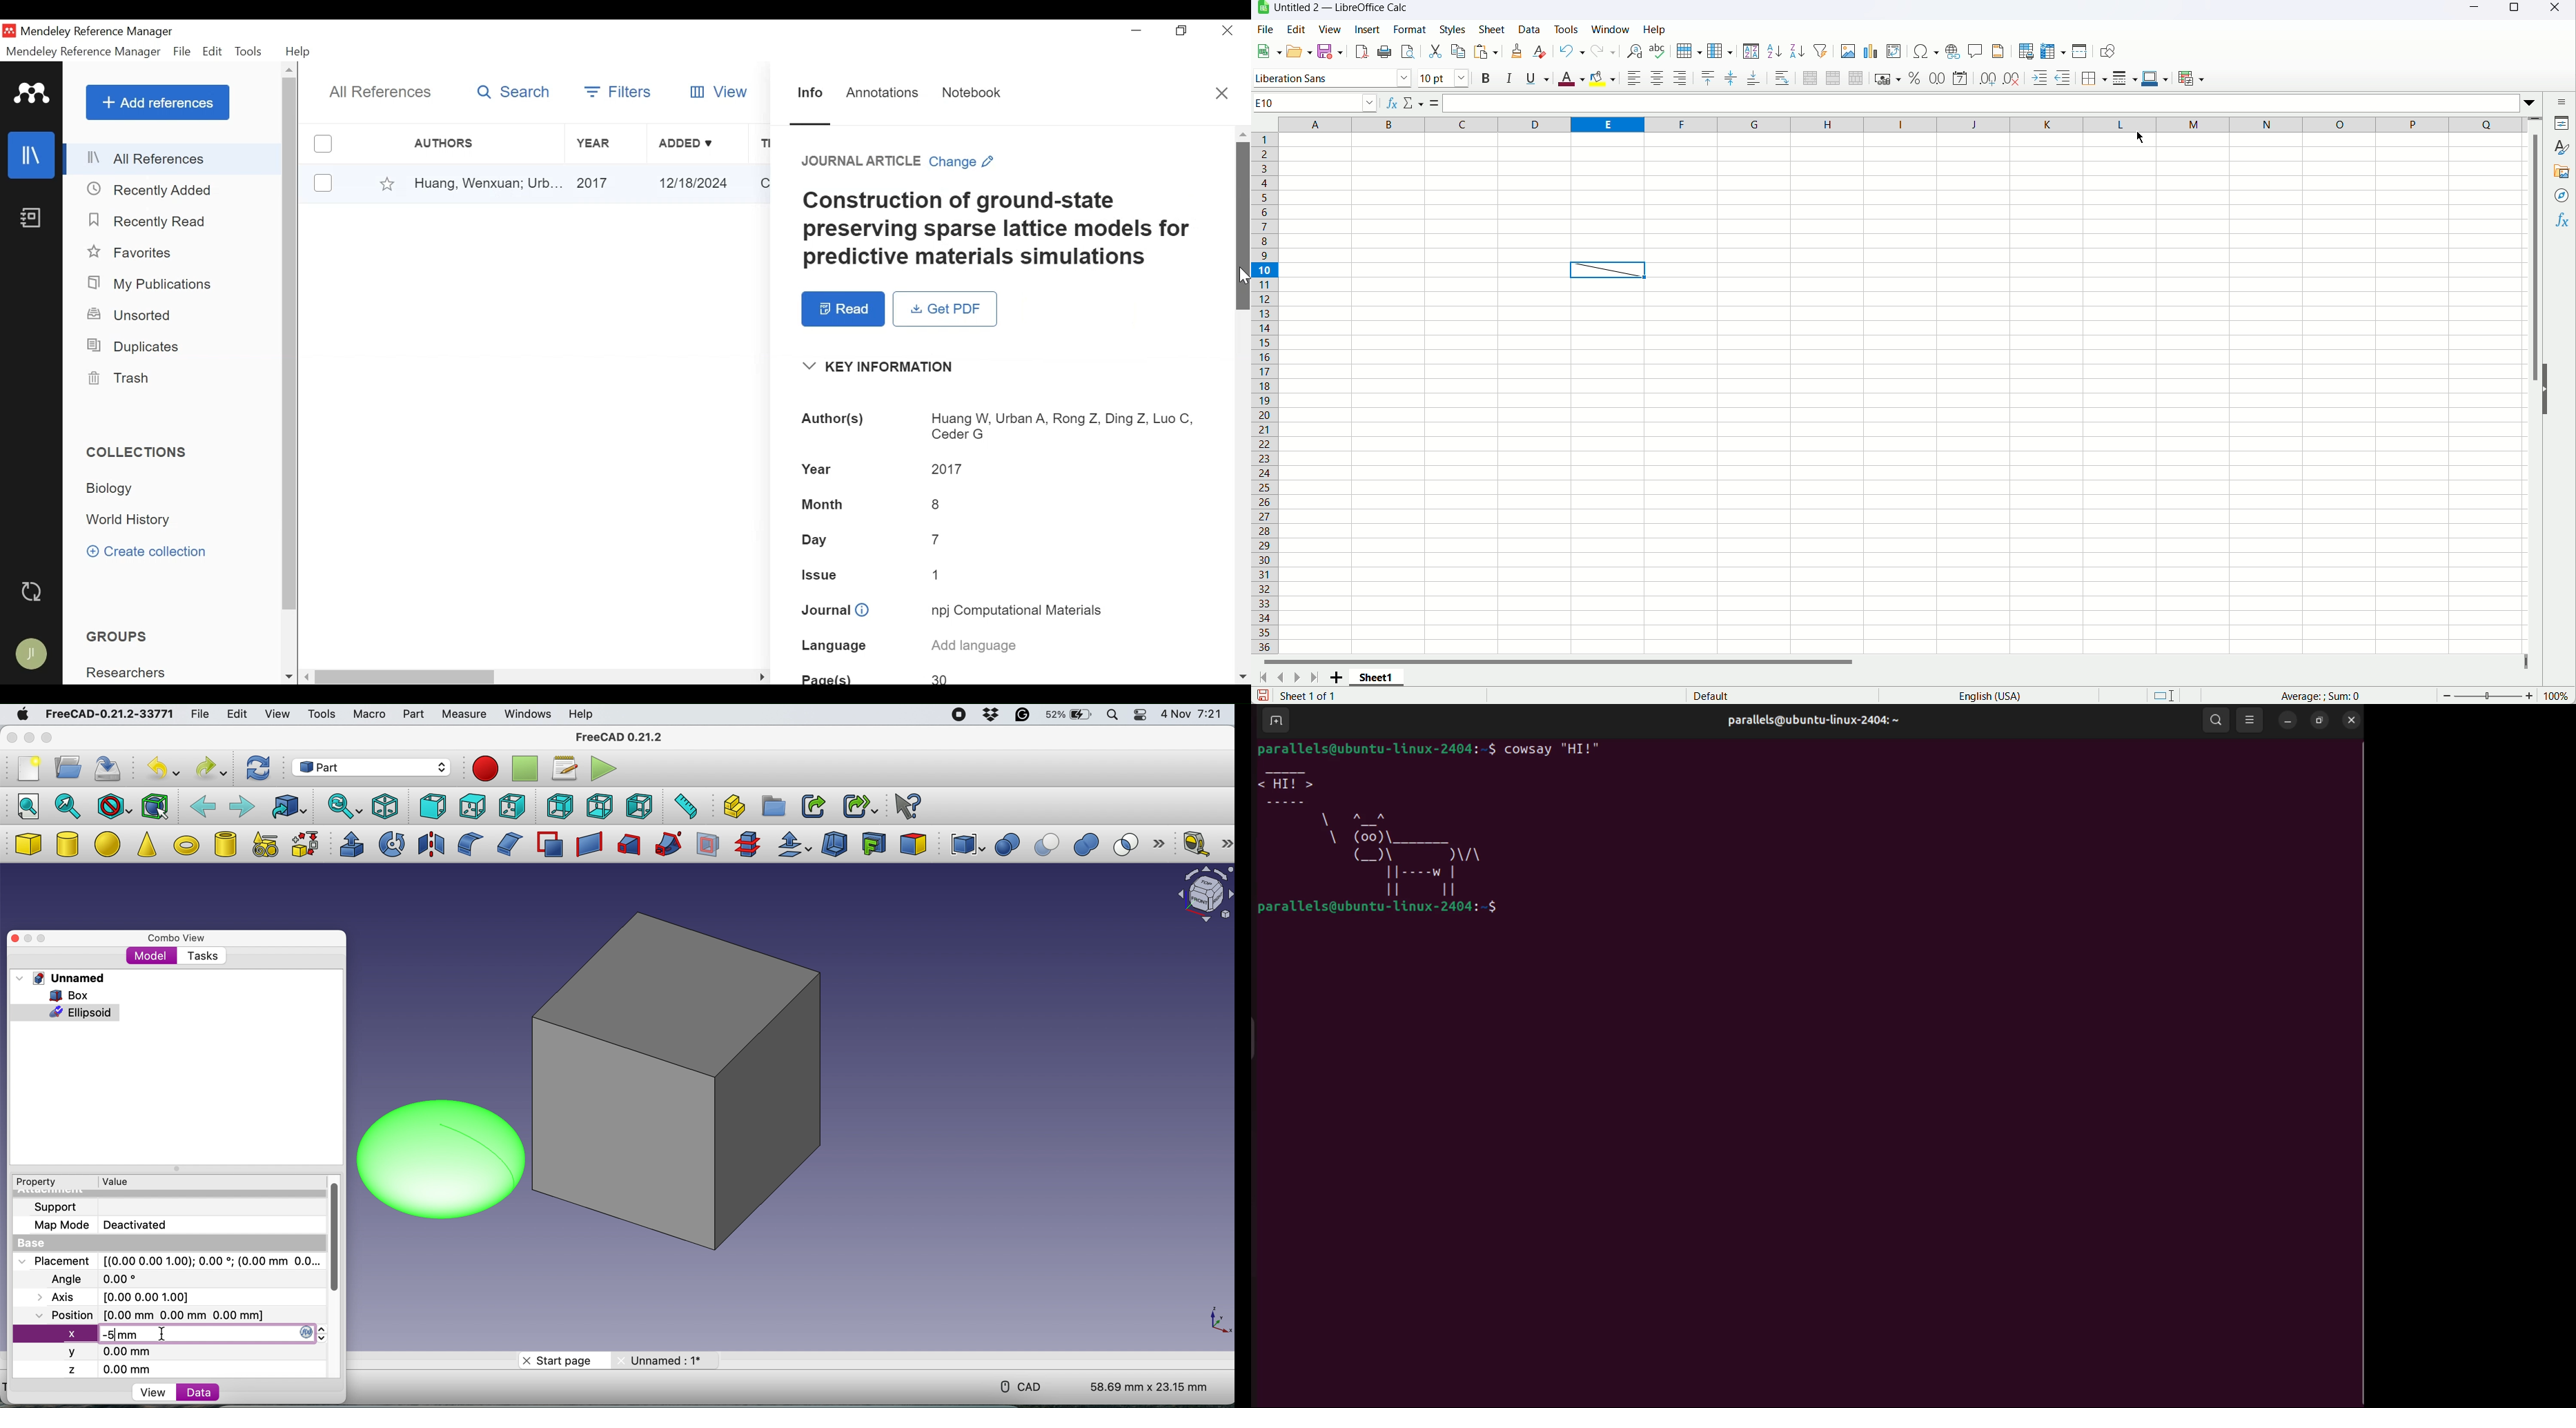 The image size is (2576, 1428). I want to click on Duplicates, so click(136, 348).